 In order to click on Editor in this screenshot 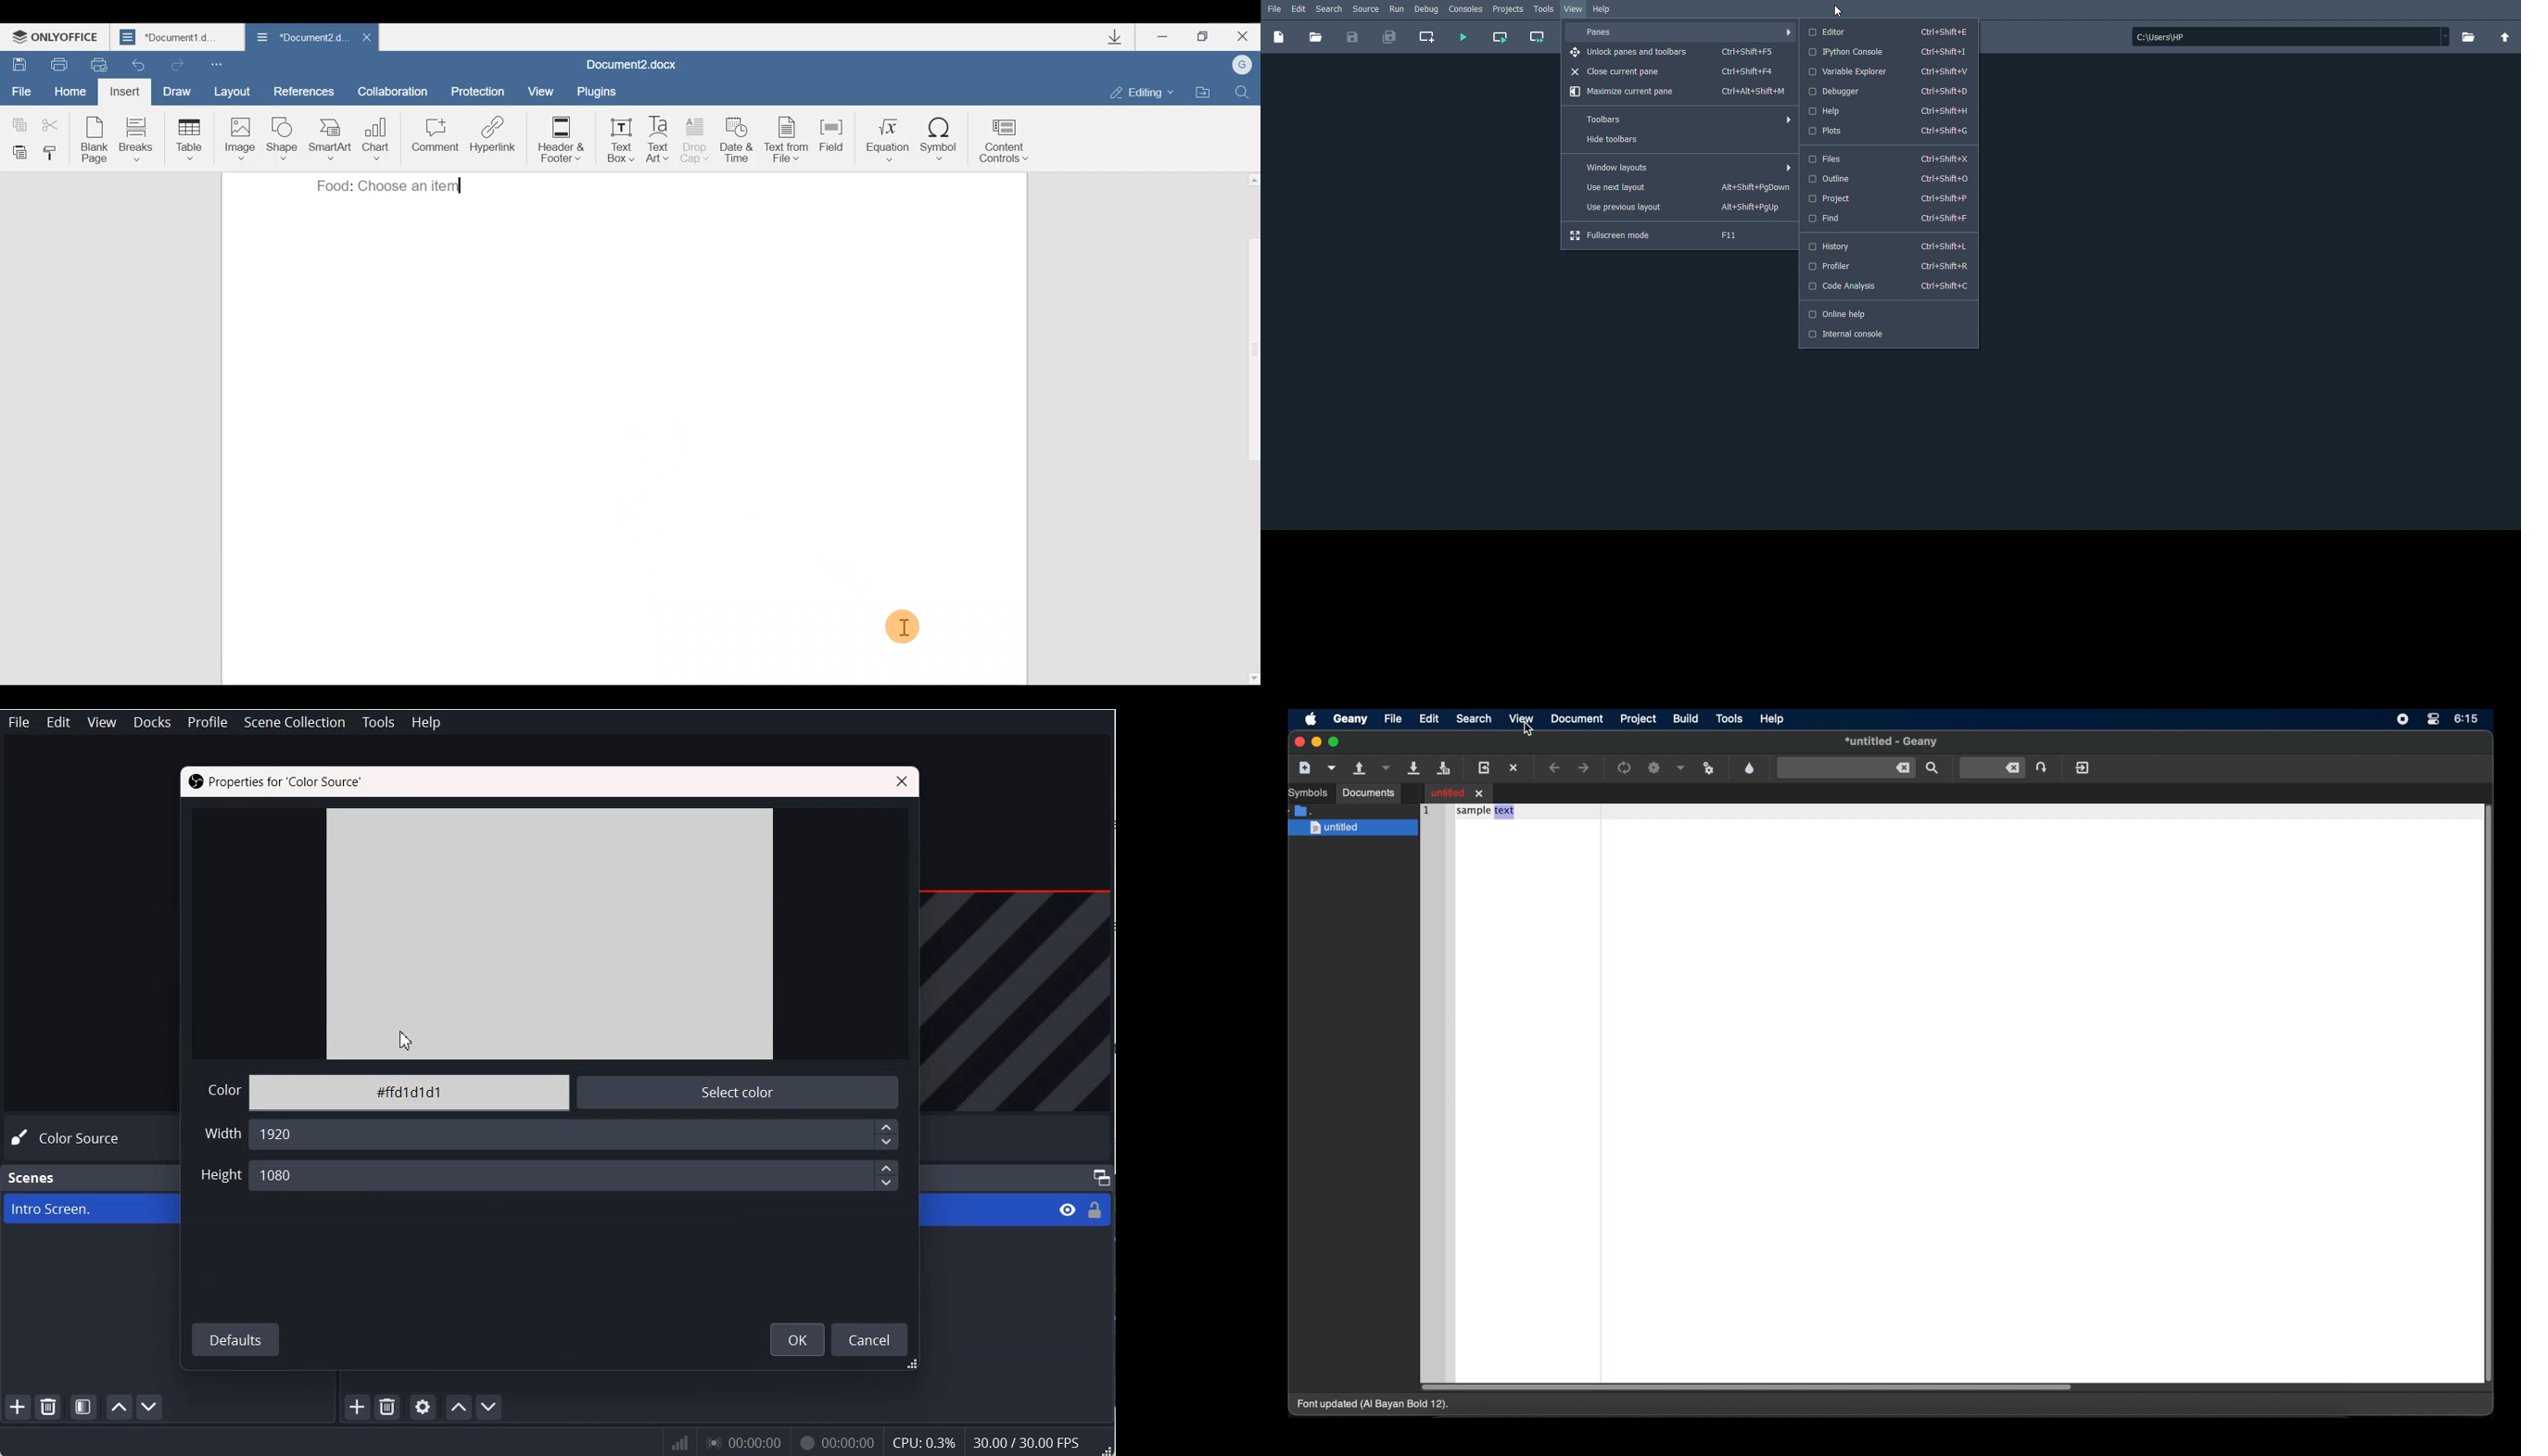, I will do `click(1892, 32)`.